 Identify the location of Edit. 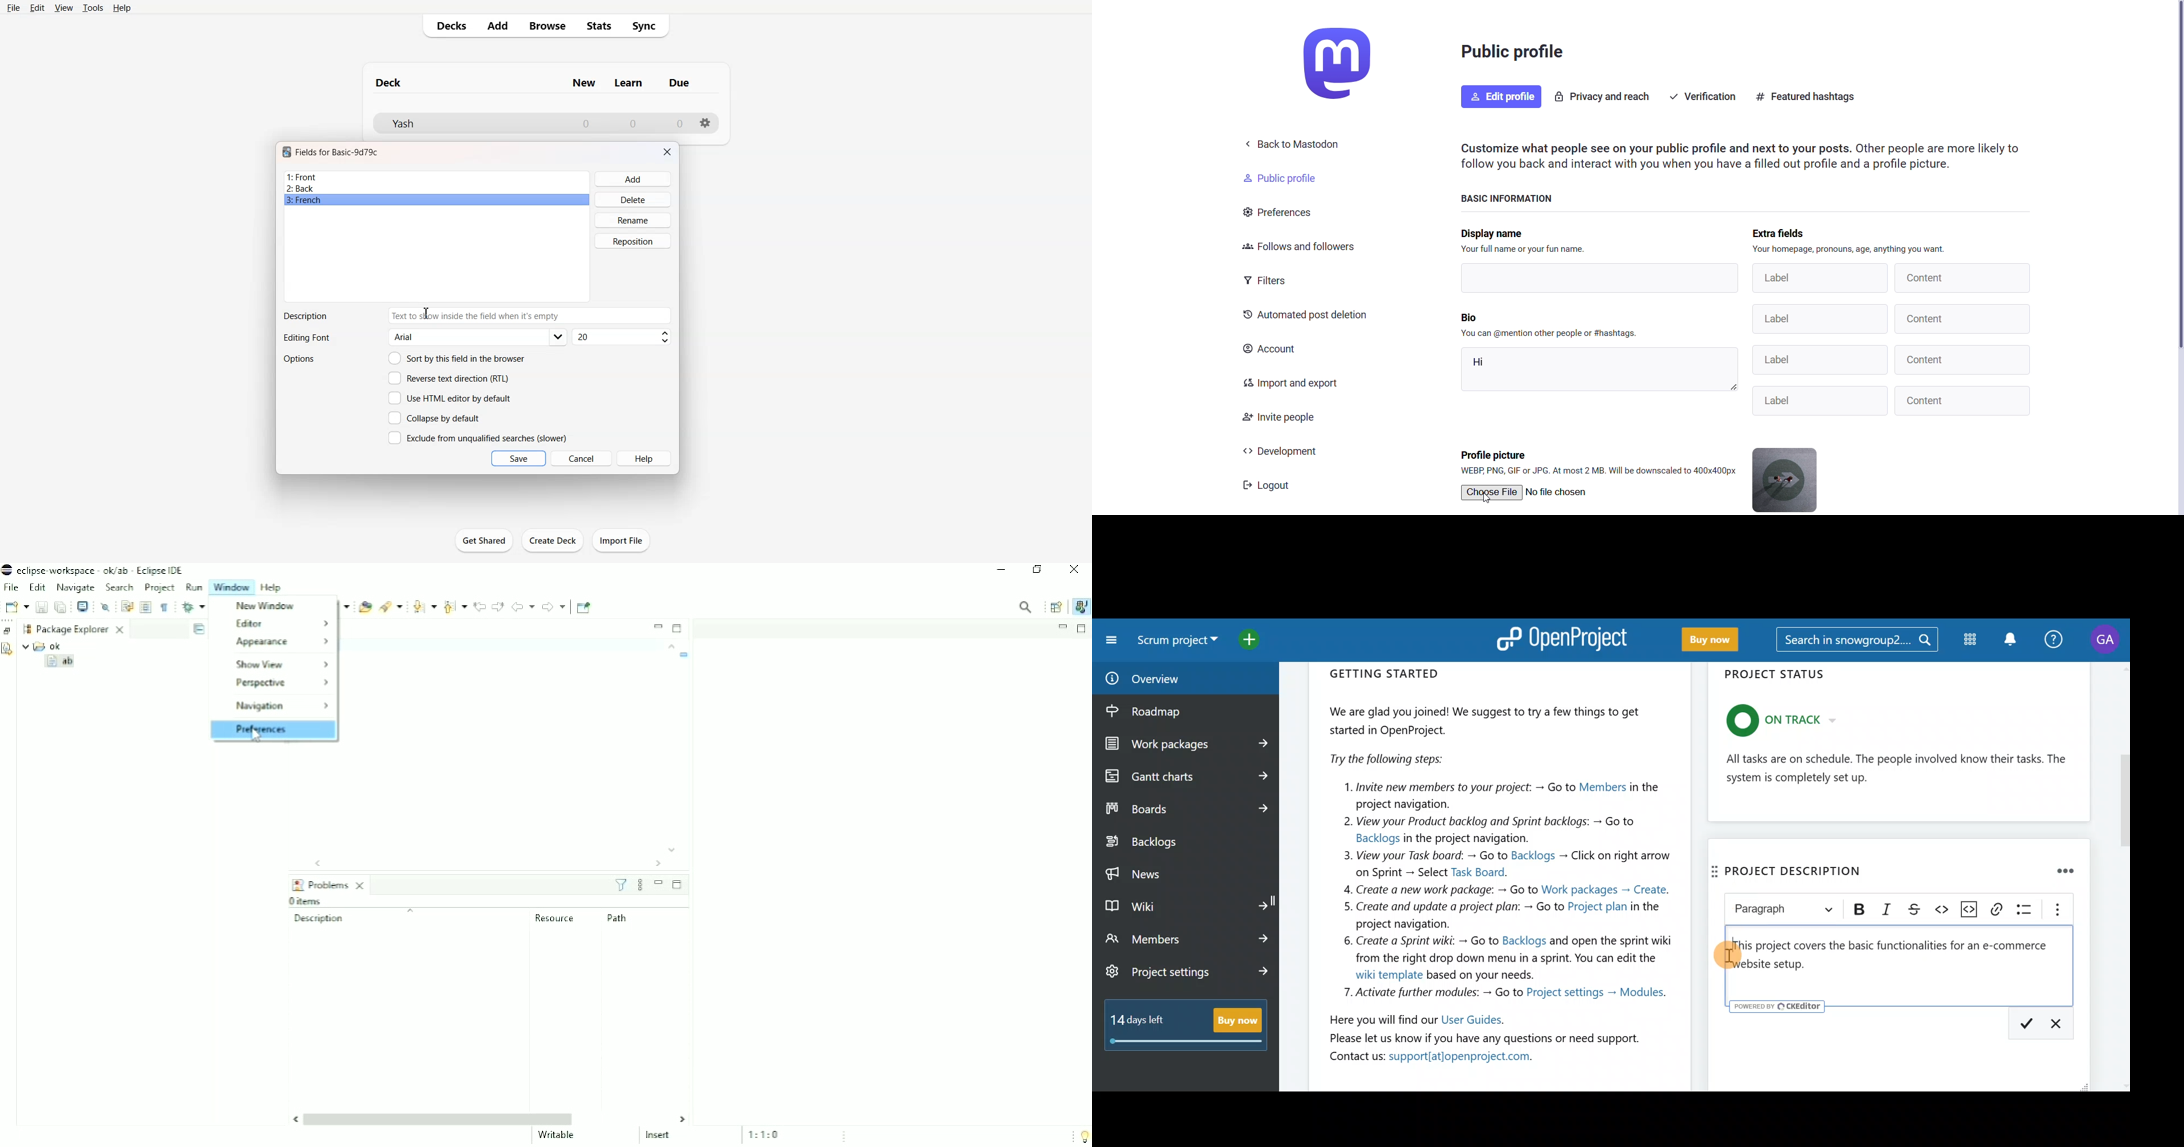
(37, 8).